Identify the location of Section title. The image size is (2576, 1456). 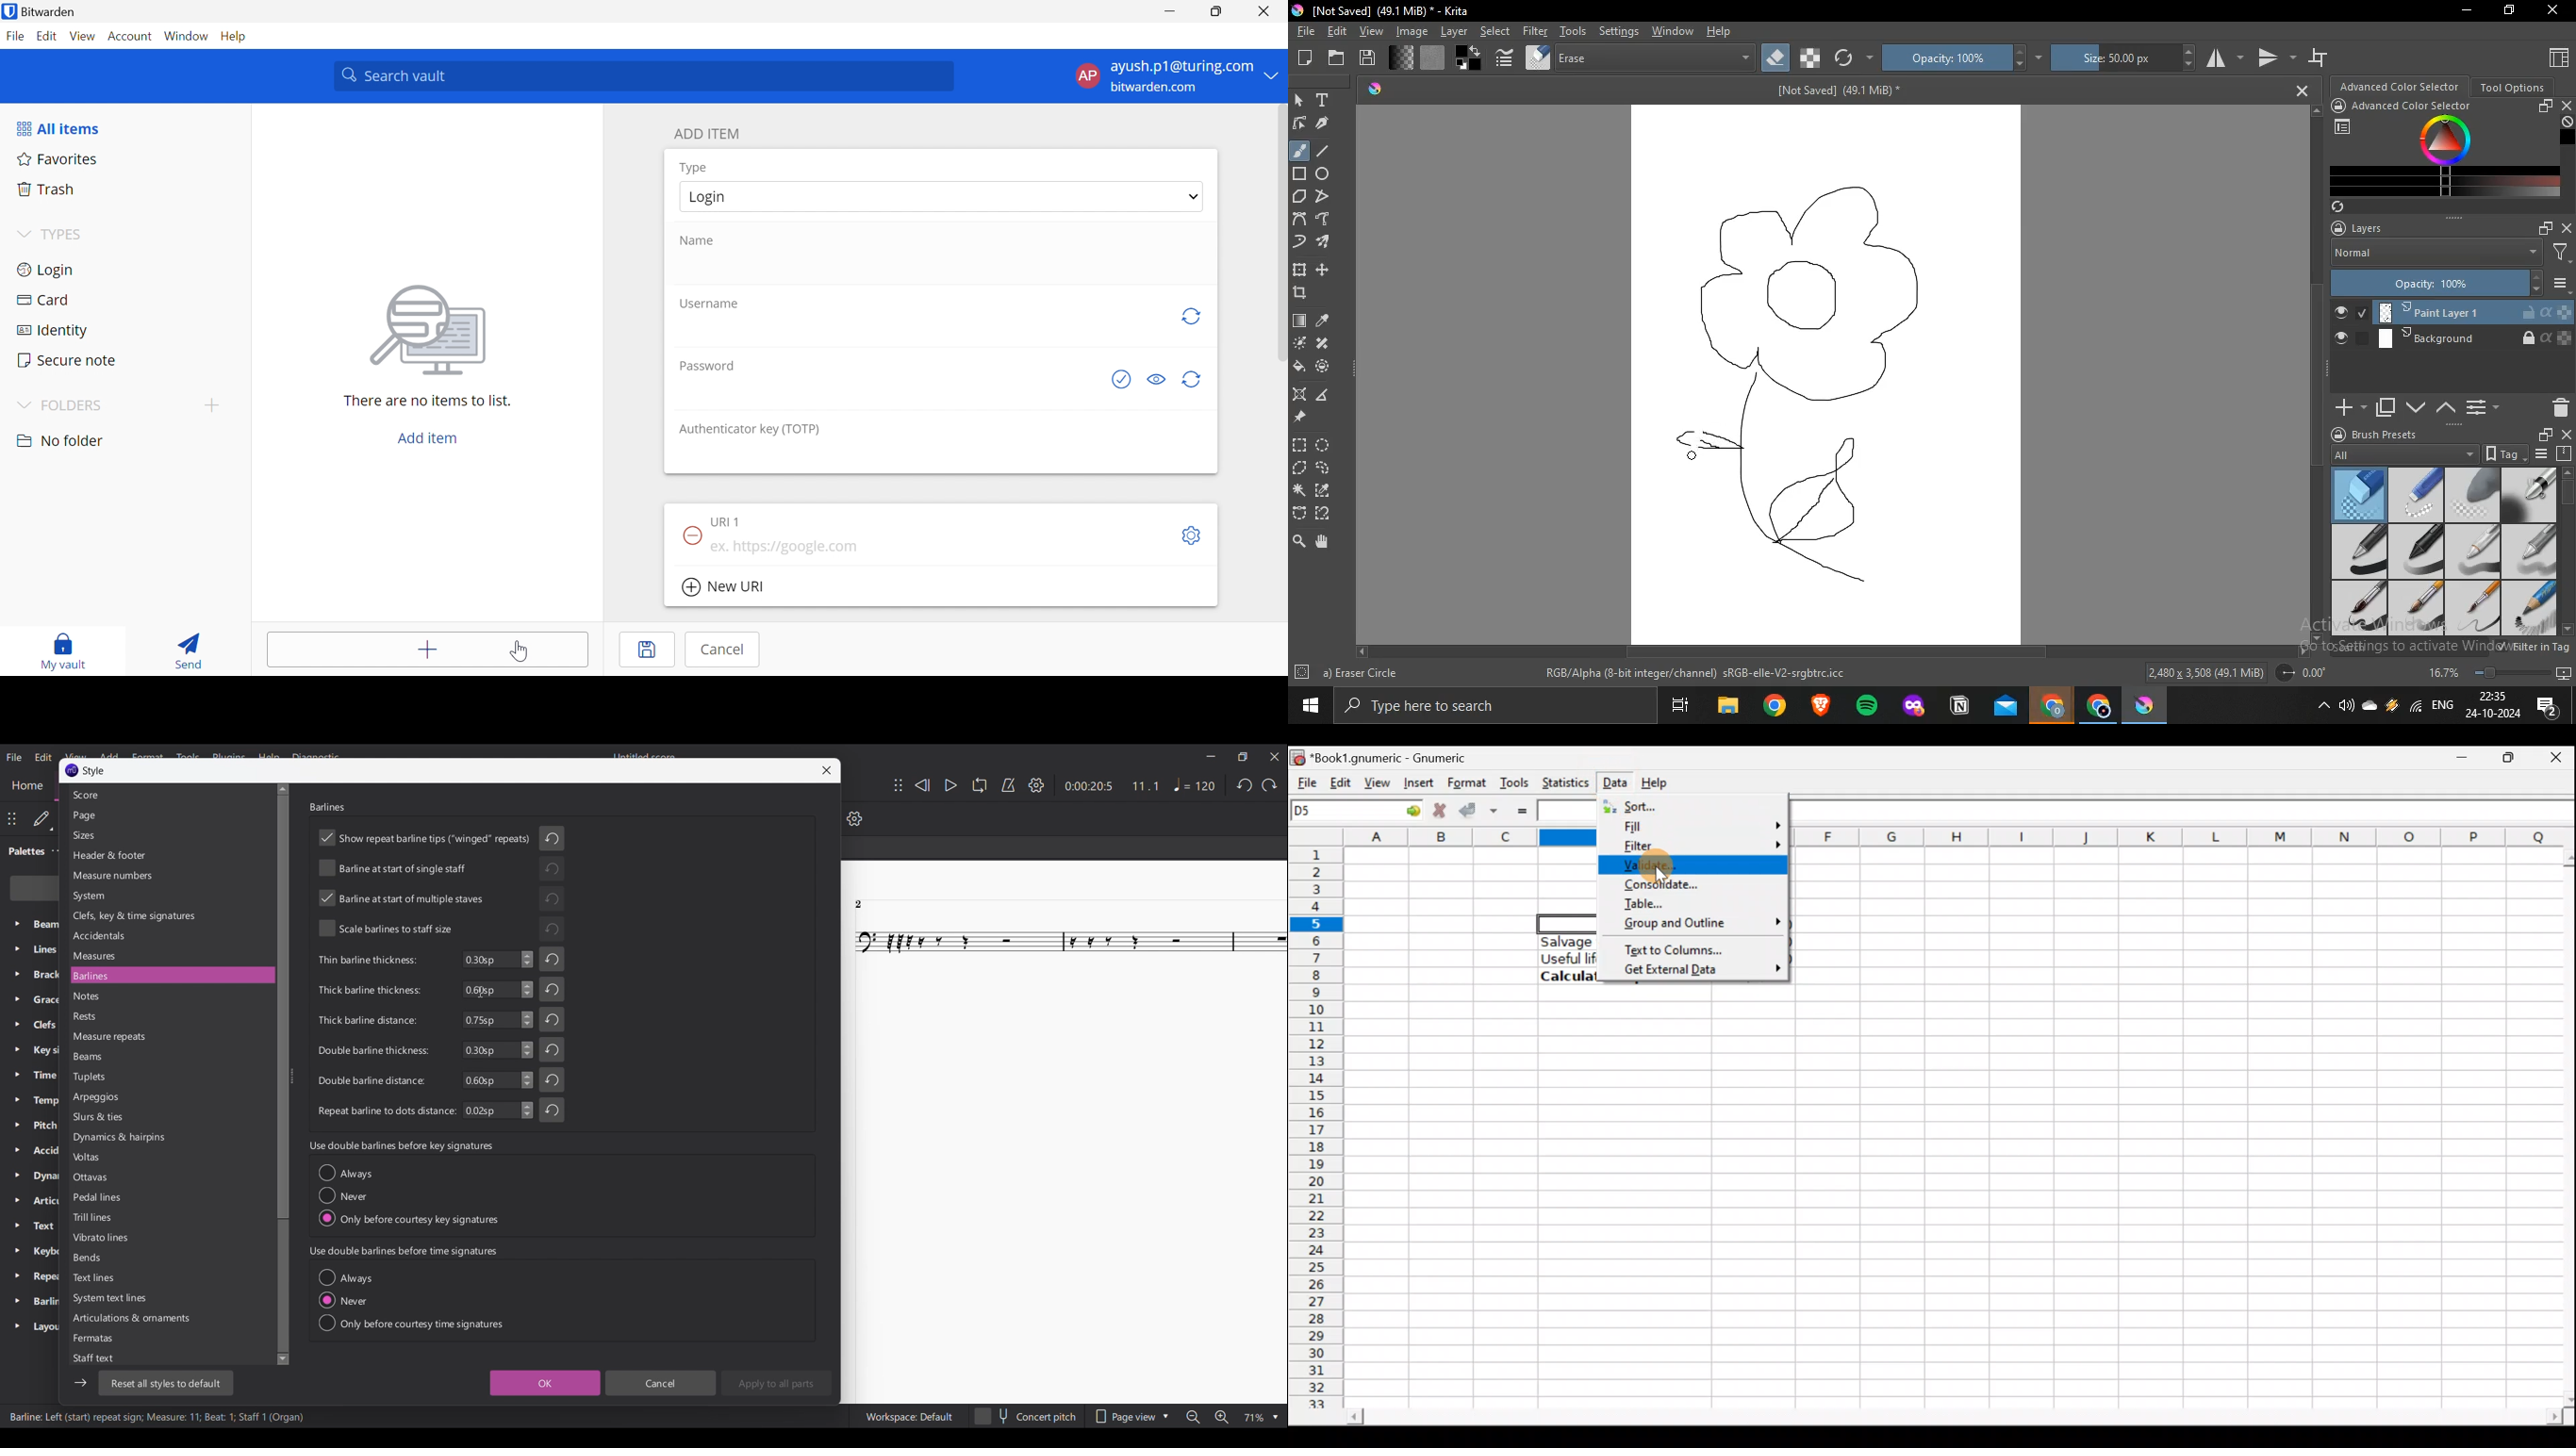
(404, 1252).